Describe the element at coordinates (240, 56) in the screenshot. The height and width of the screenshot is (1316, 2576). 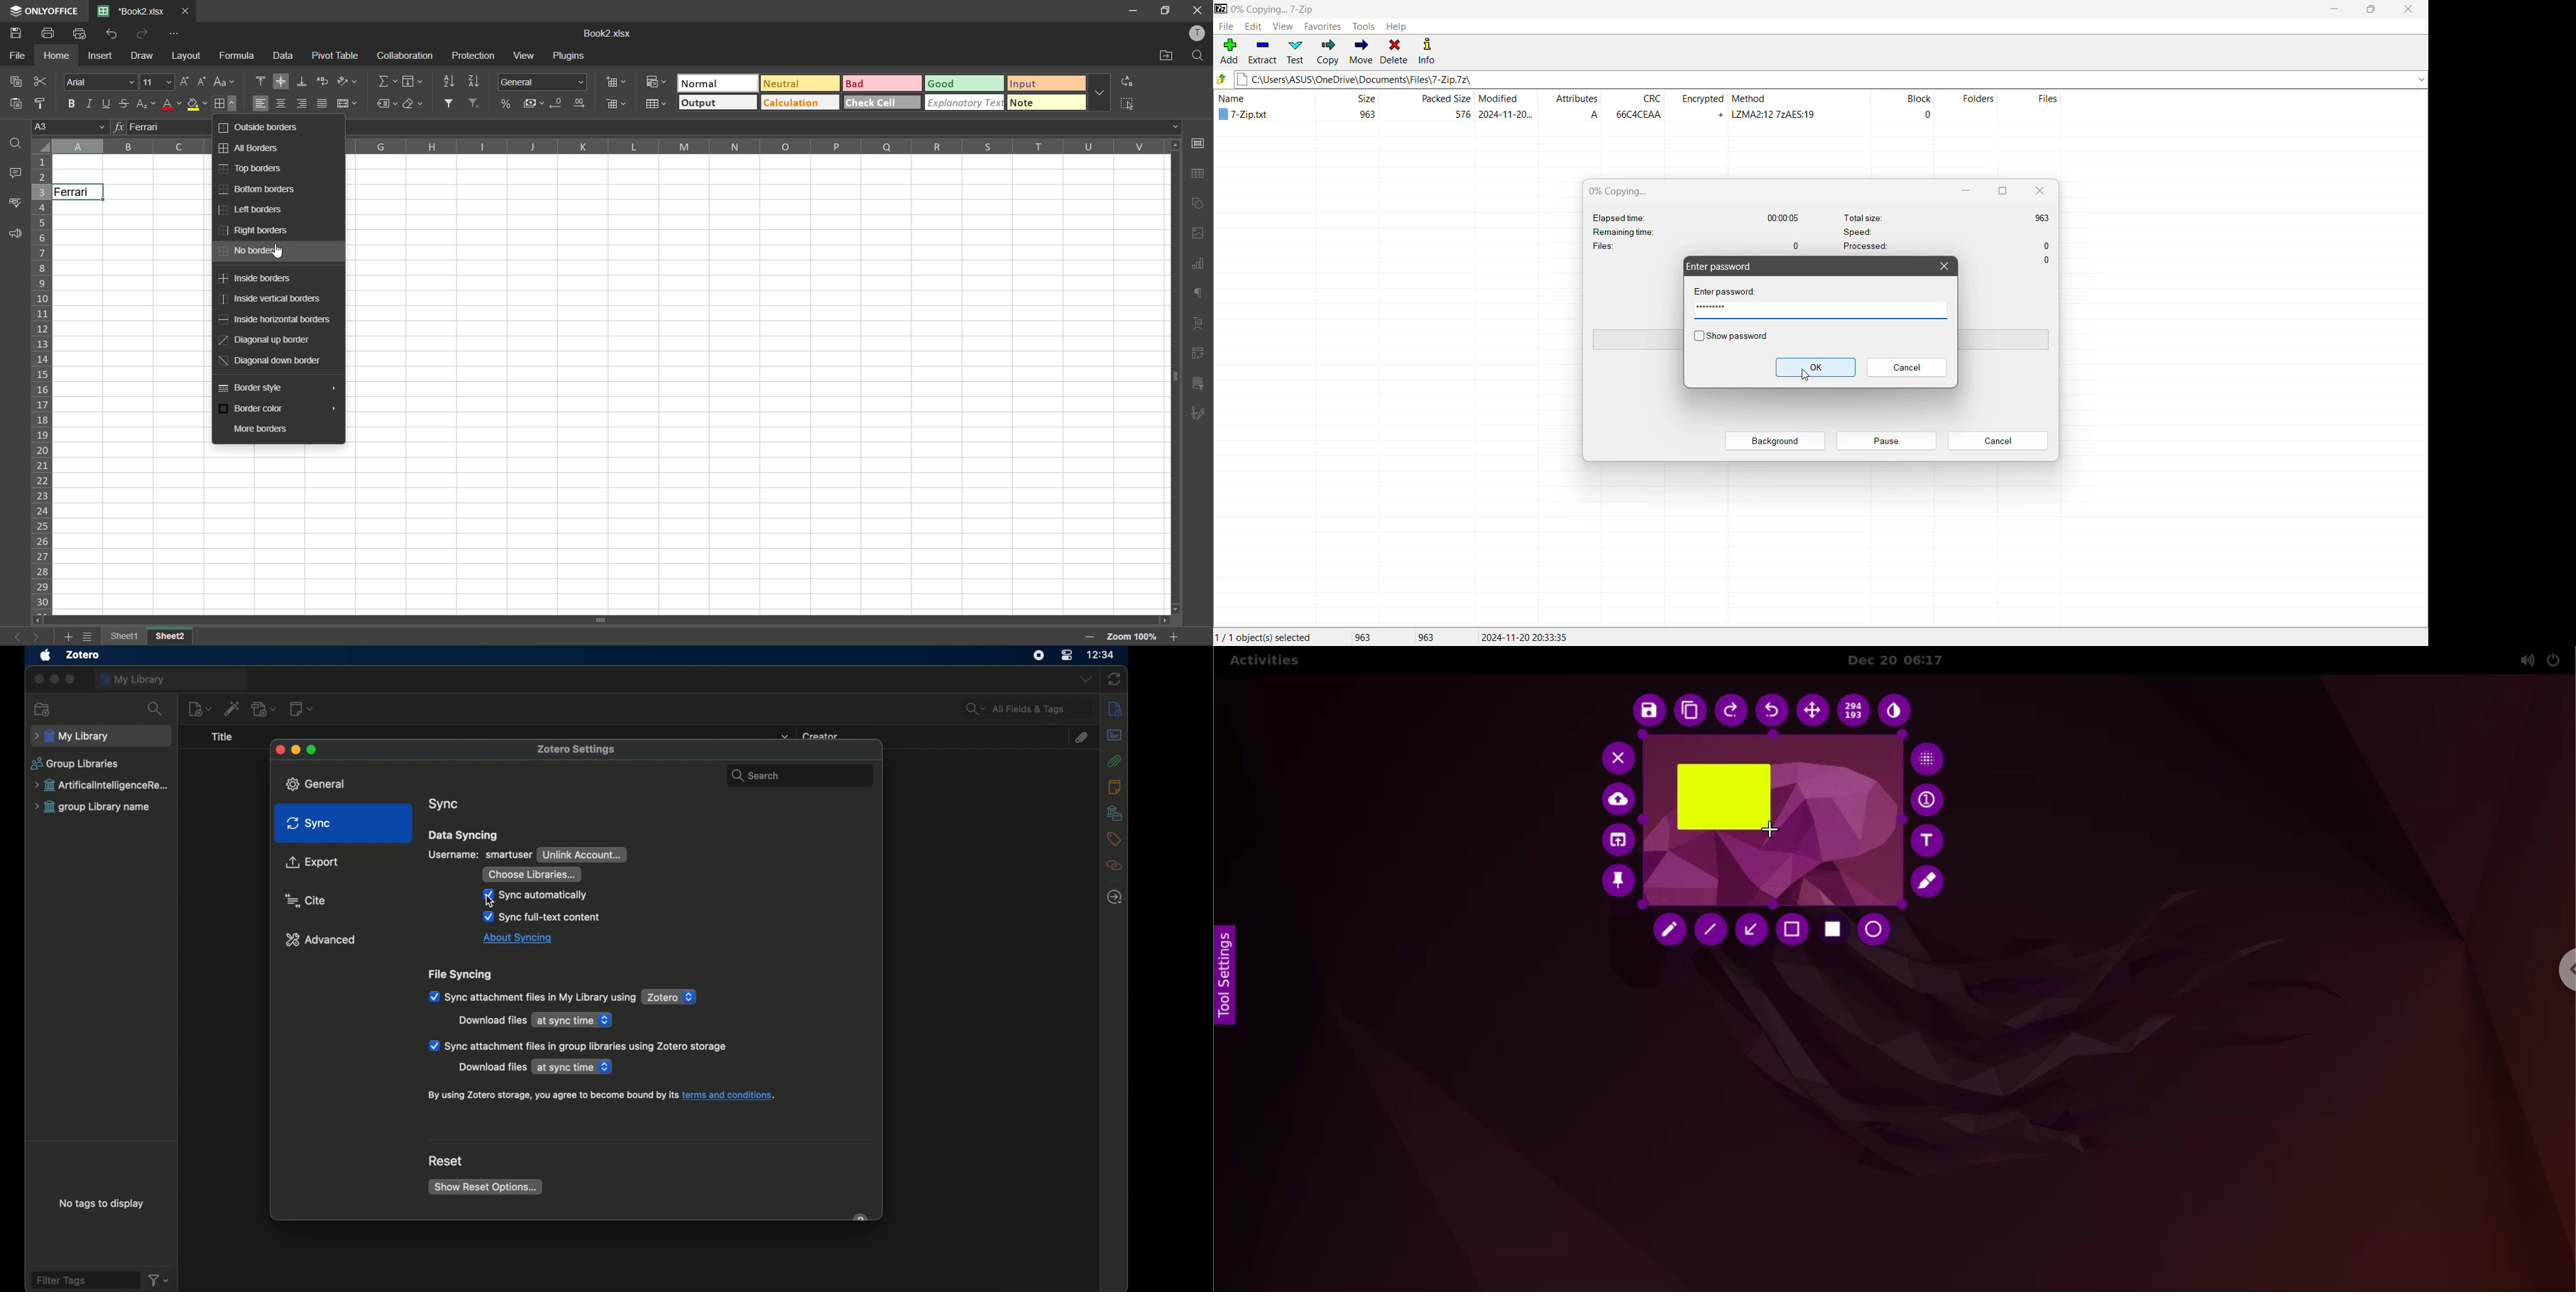
I see `formula` at that location.